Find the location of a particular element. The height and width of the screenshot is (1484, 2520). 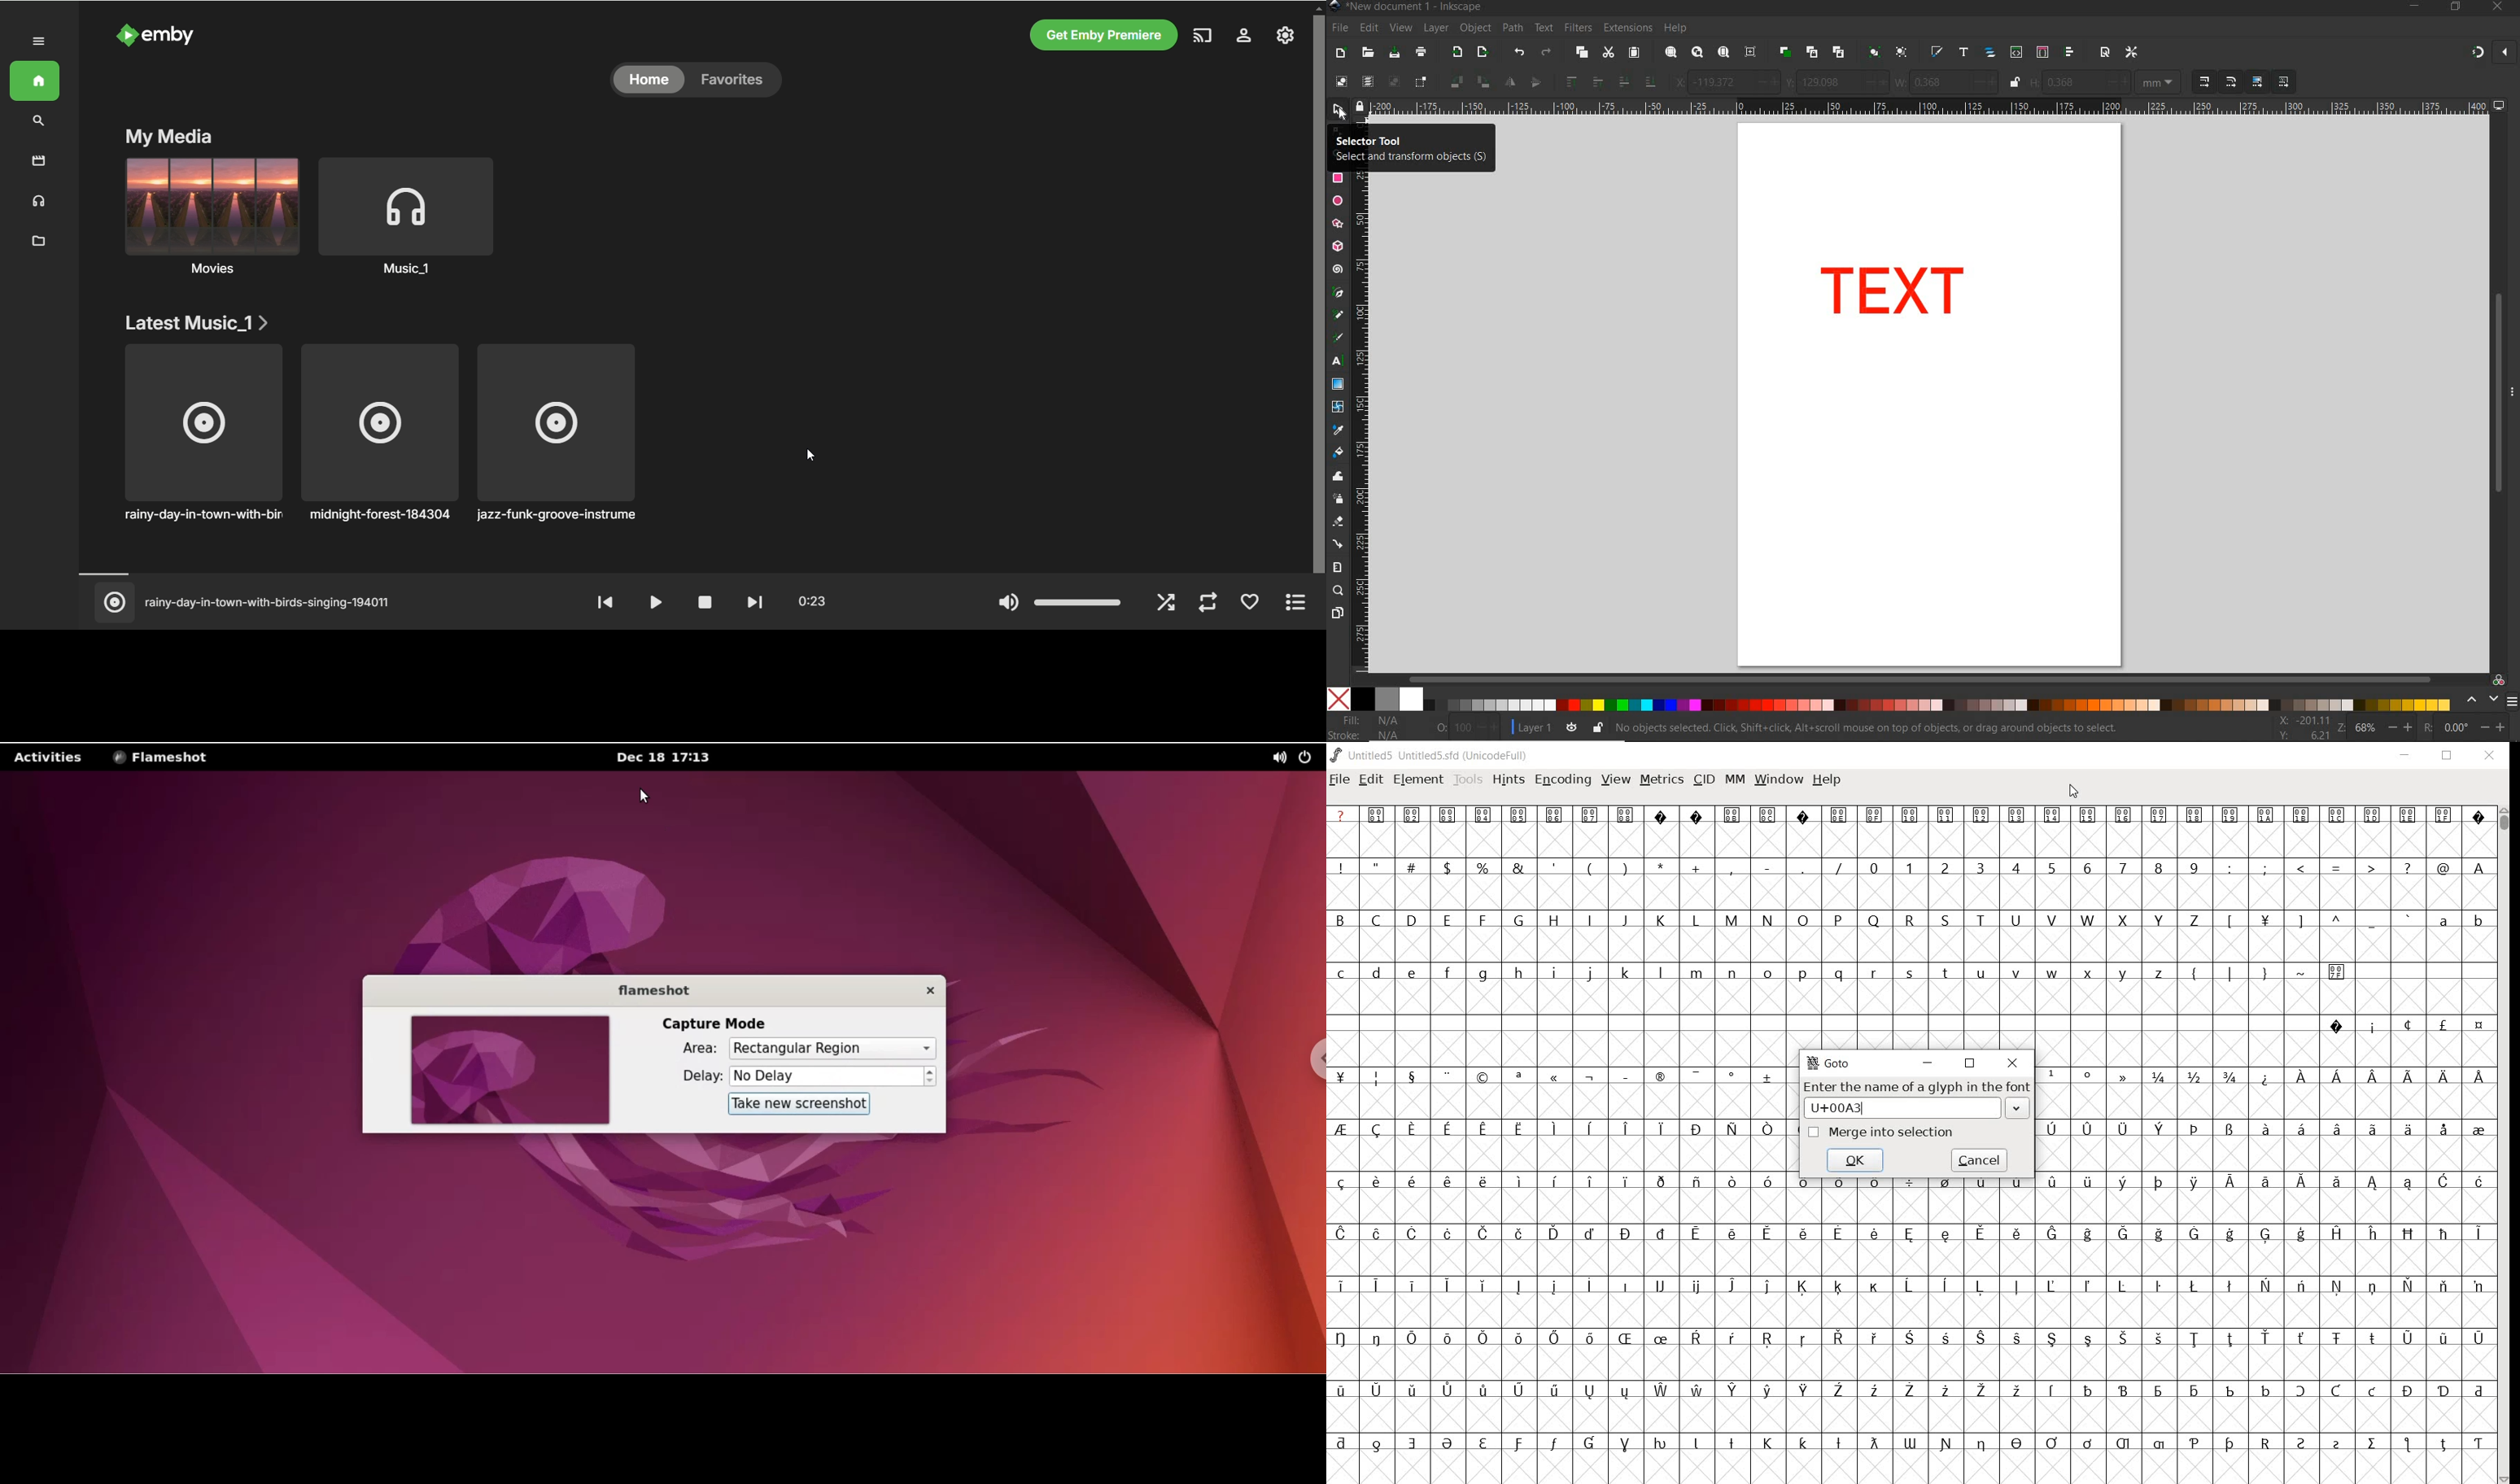

shuffle is located at coordinates (1170, 605).